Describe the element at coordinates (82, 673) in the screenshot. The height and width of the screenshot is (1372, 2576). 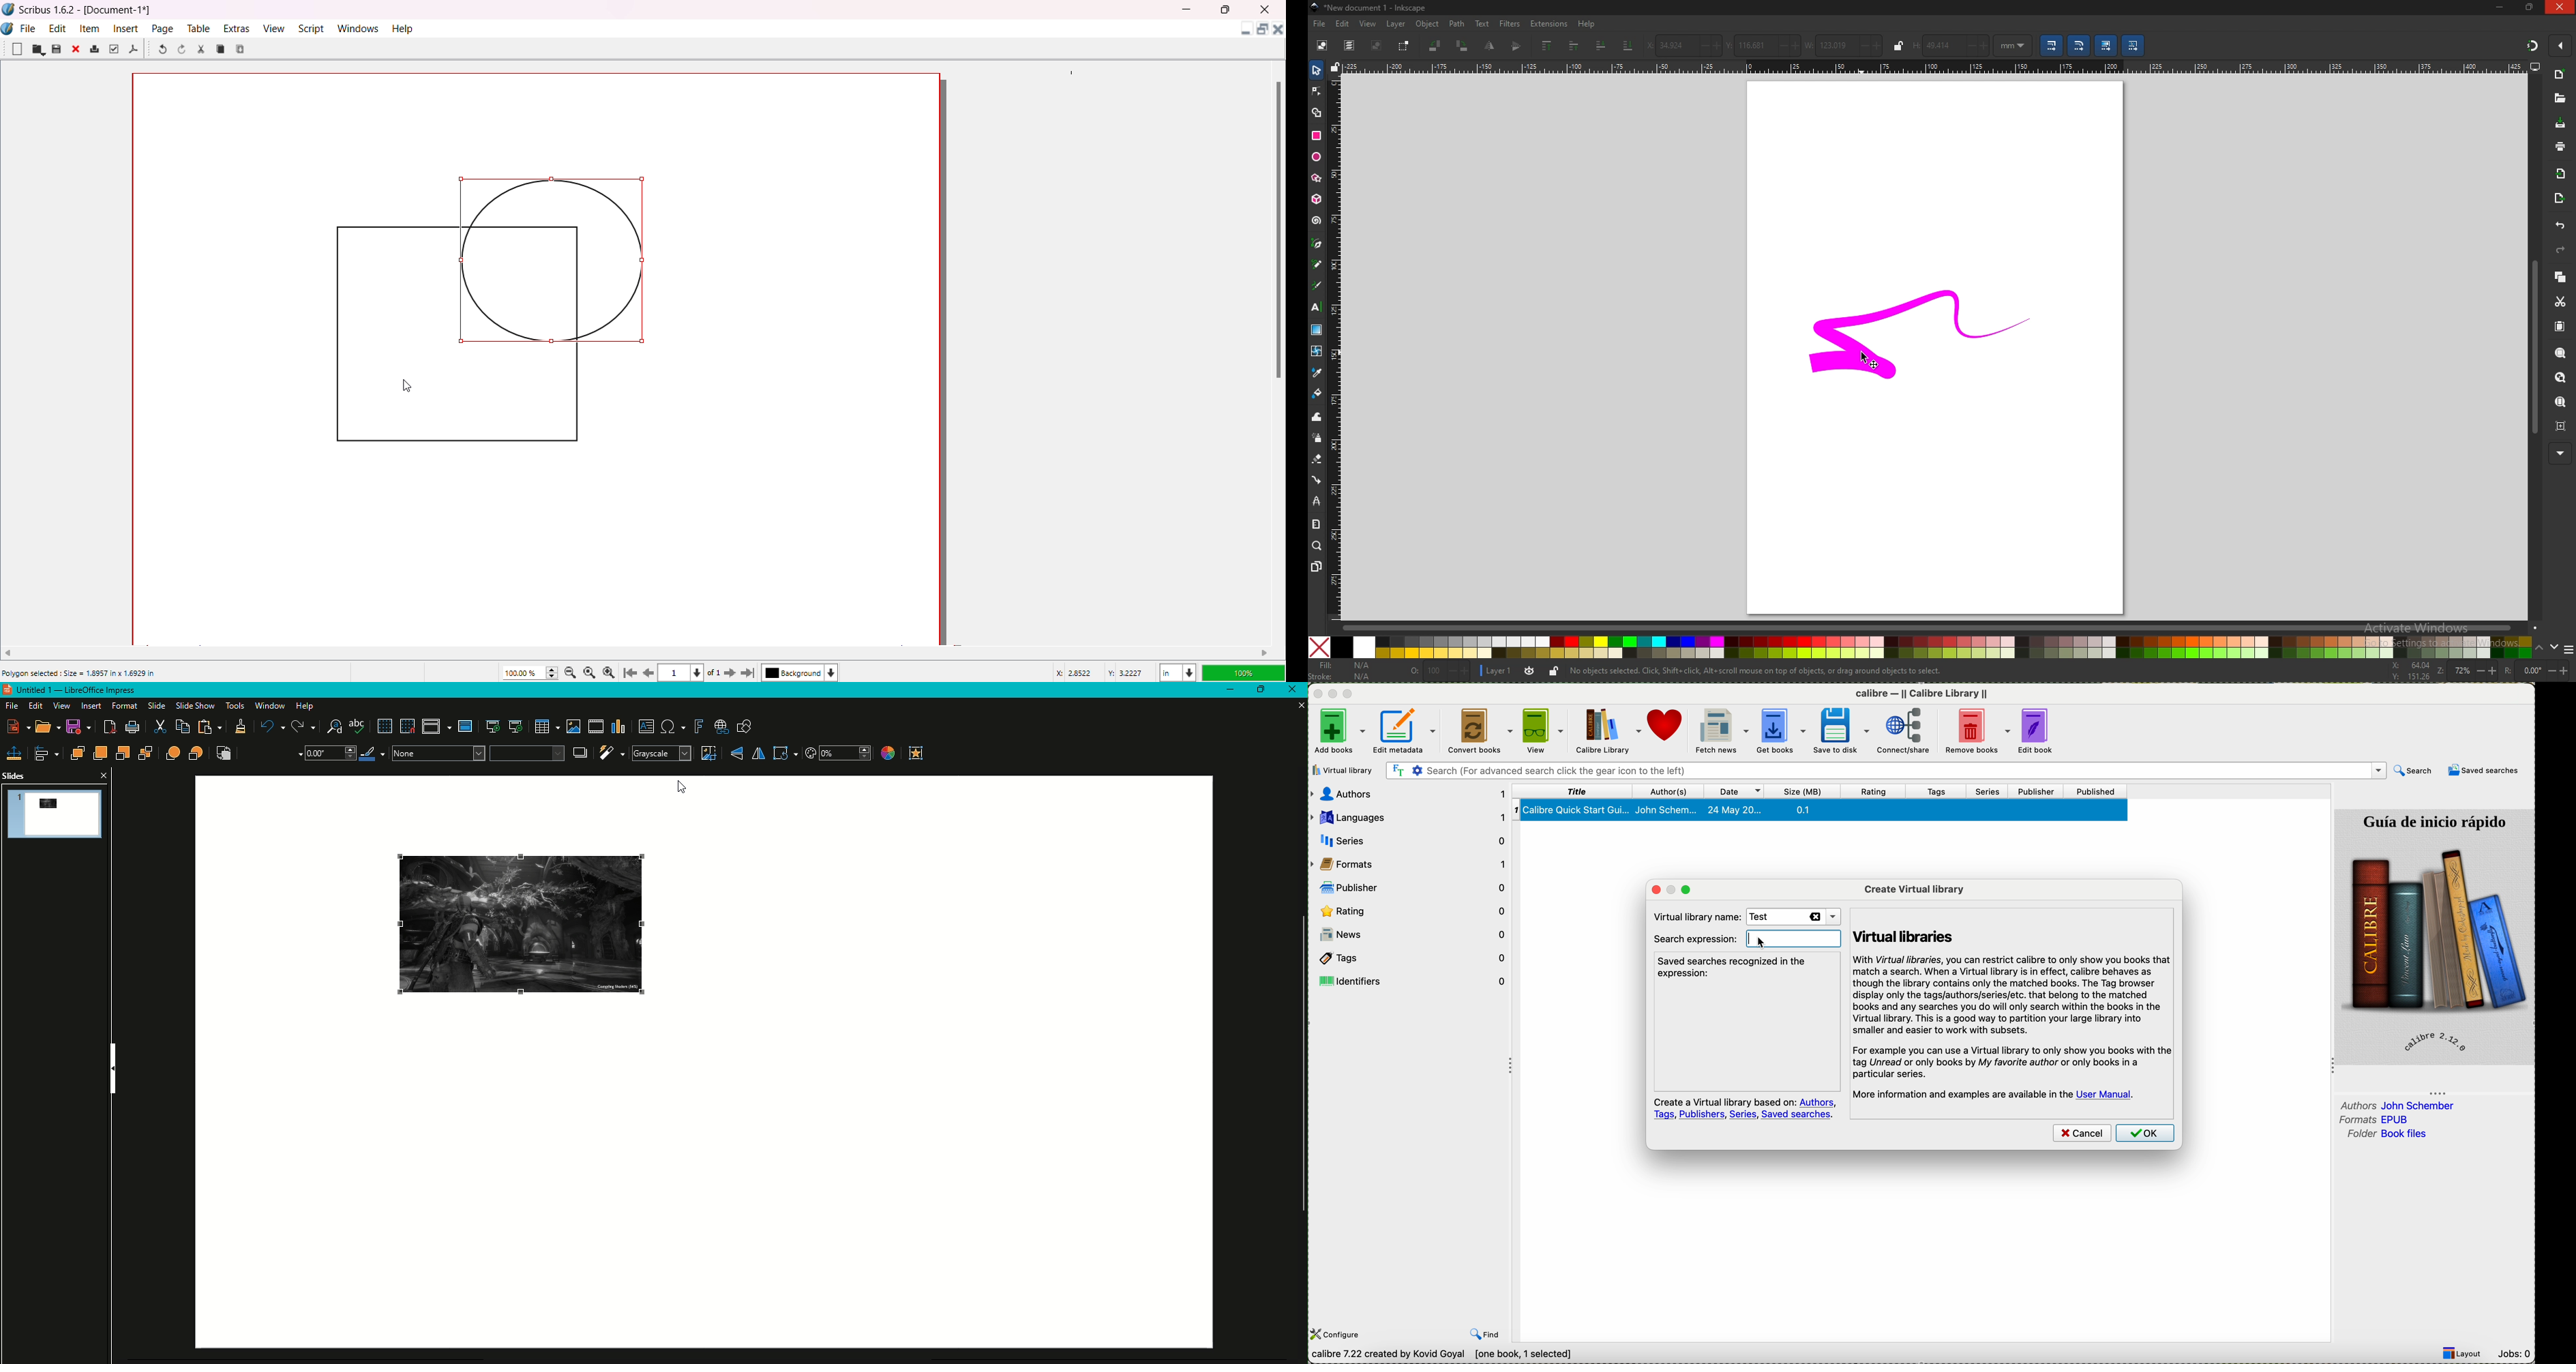
I see `Polygon selected: Size = 1.8957 in x 1.6929 in` at that location.